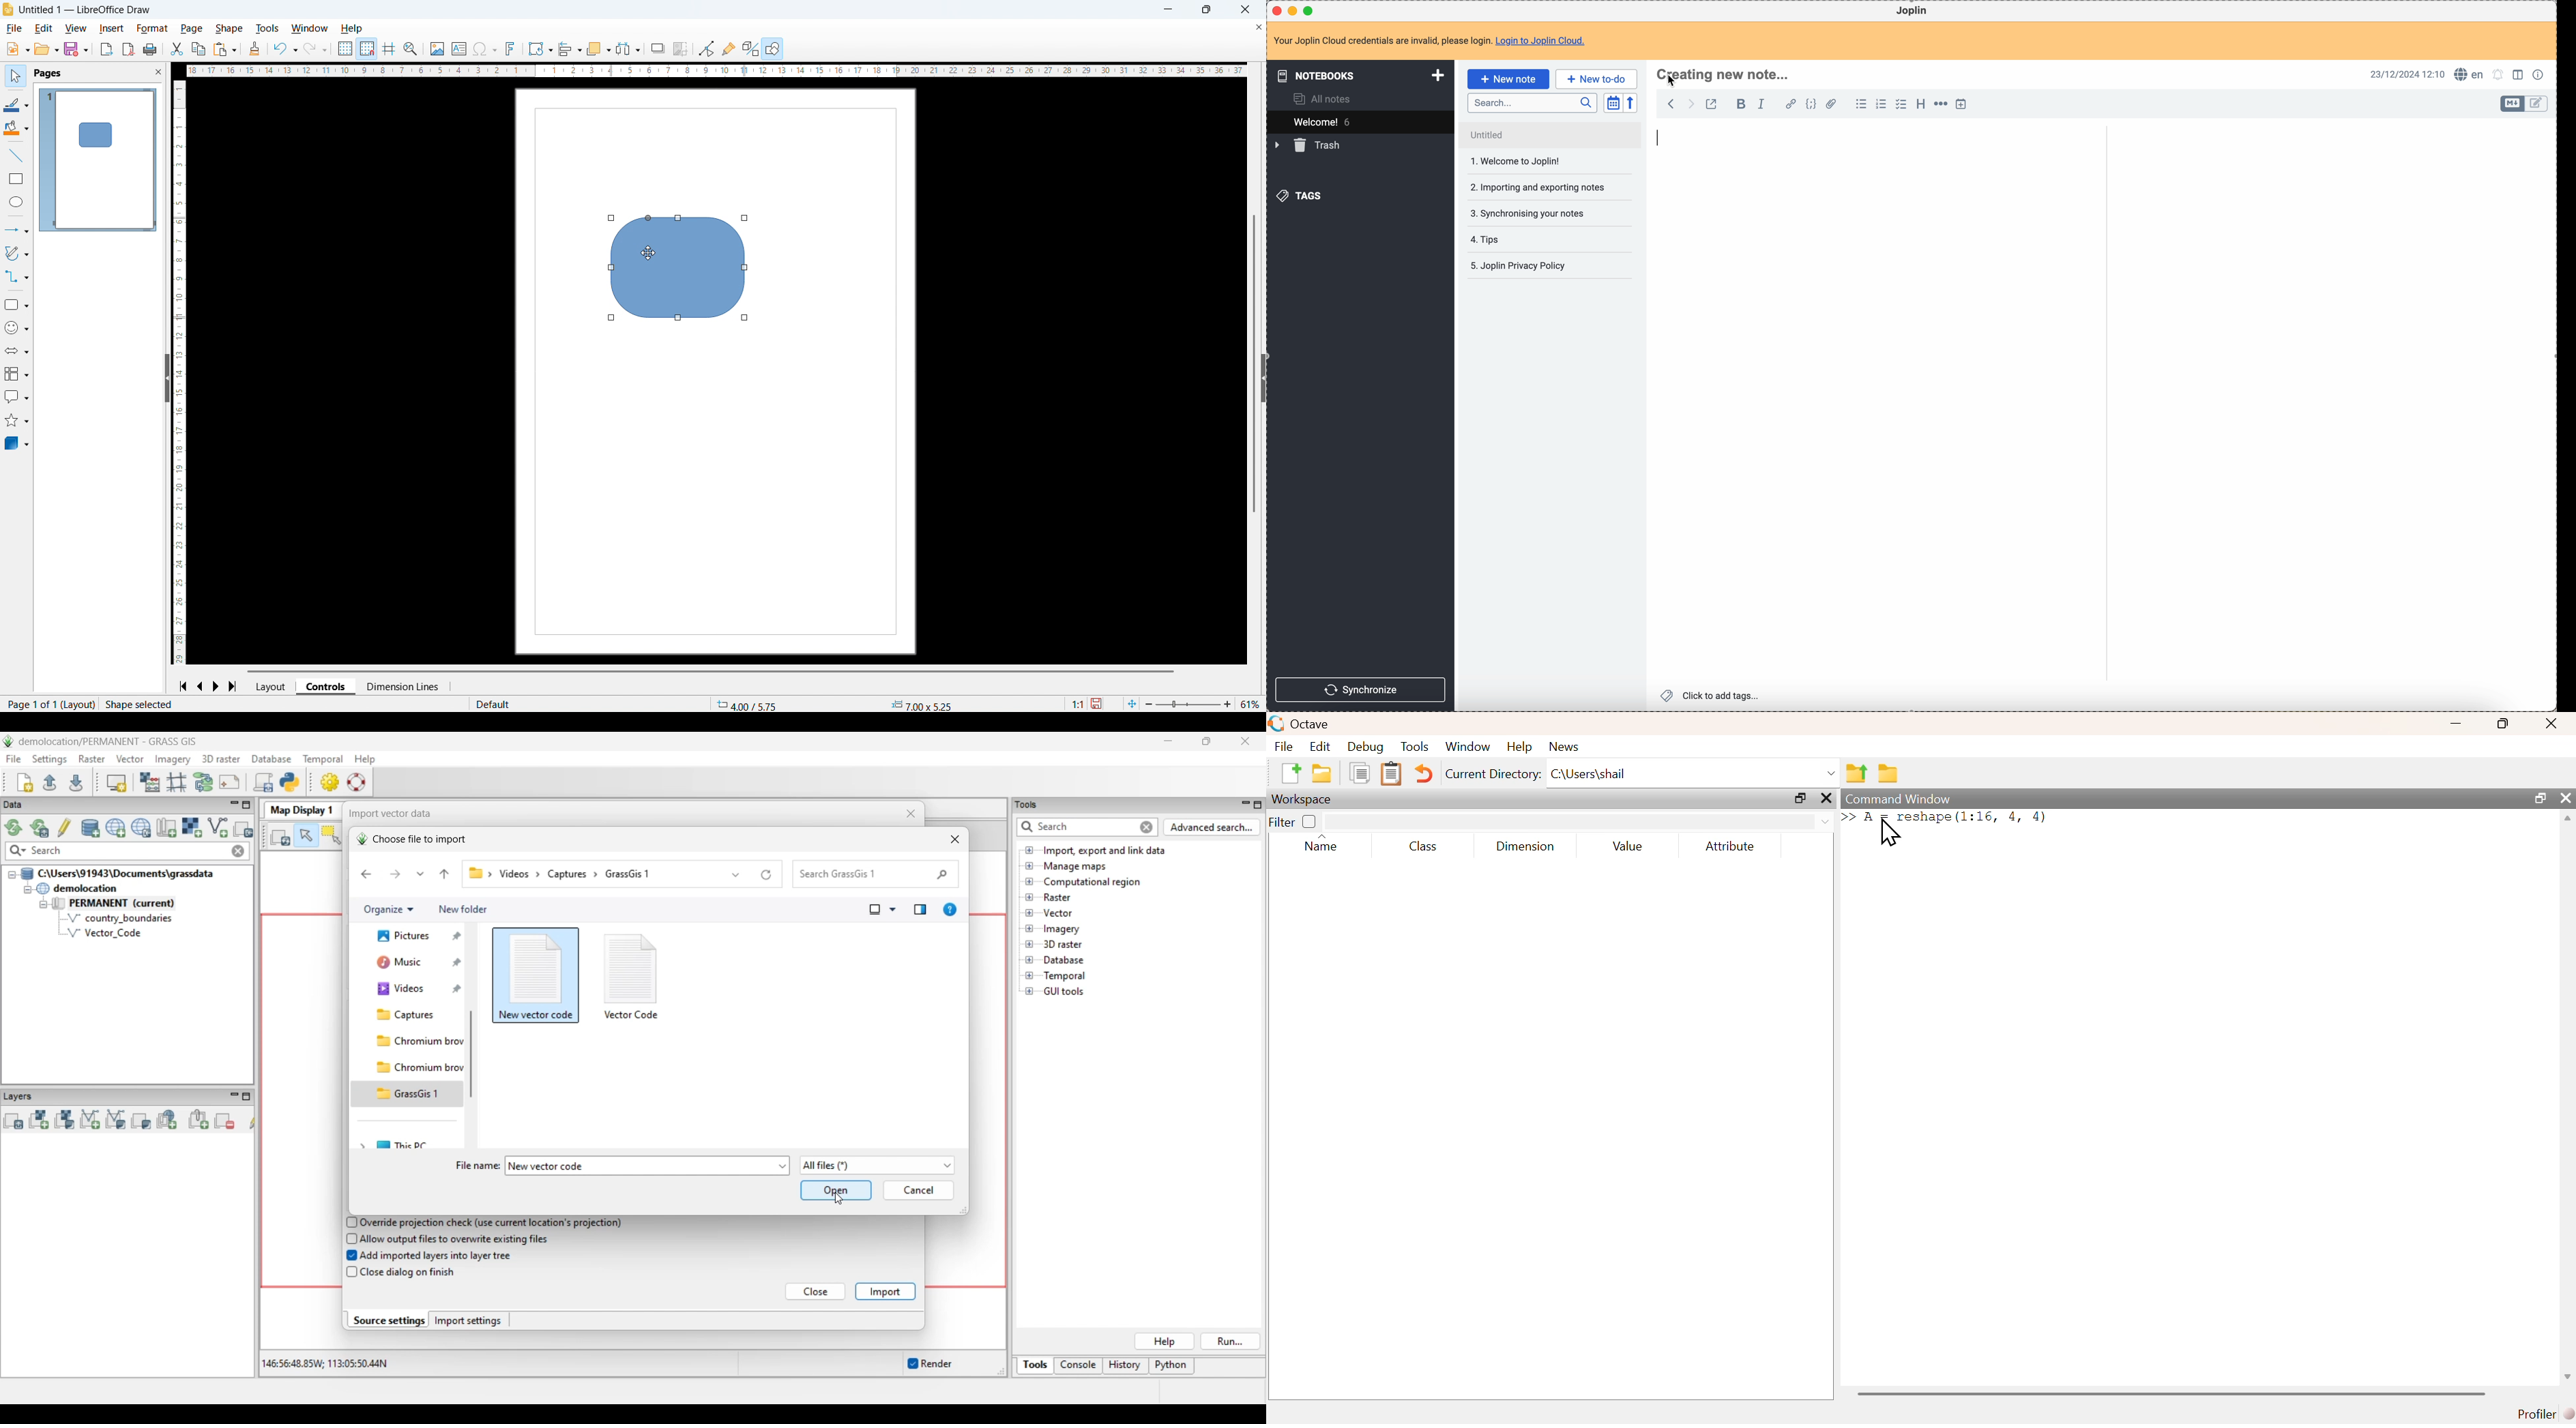  Describe the element at coordinates (1532, 102) in the screenshot. I see `search bar` at that location.